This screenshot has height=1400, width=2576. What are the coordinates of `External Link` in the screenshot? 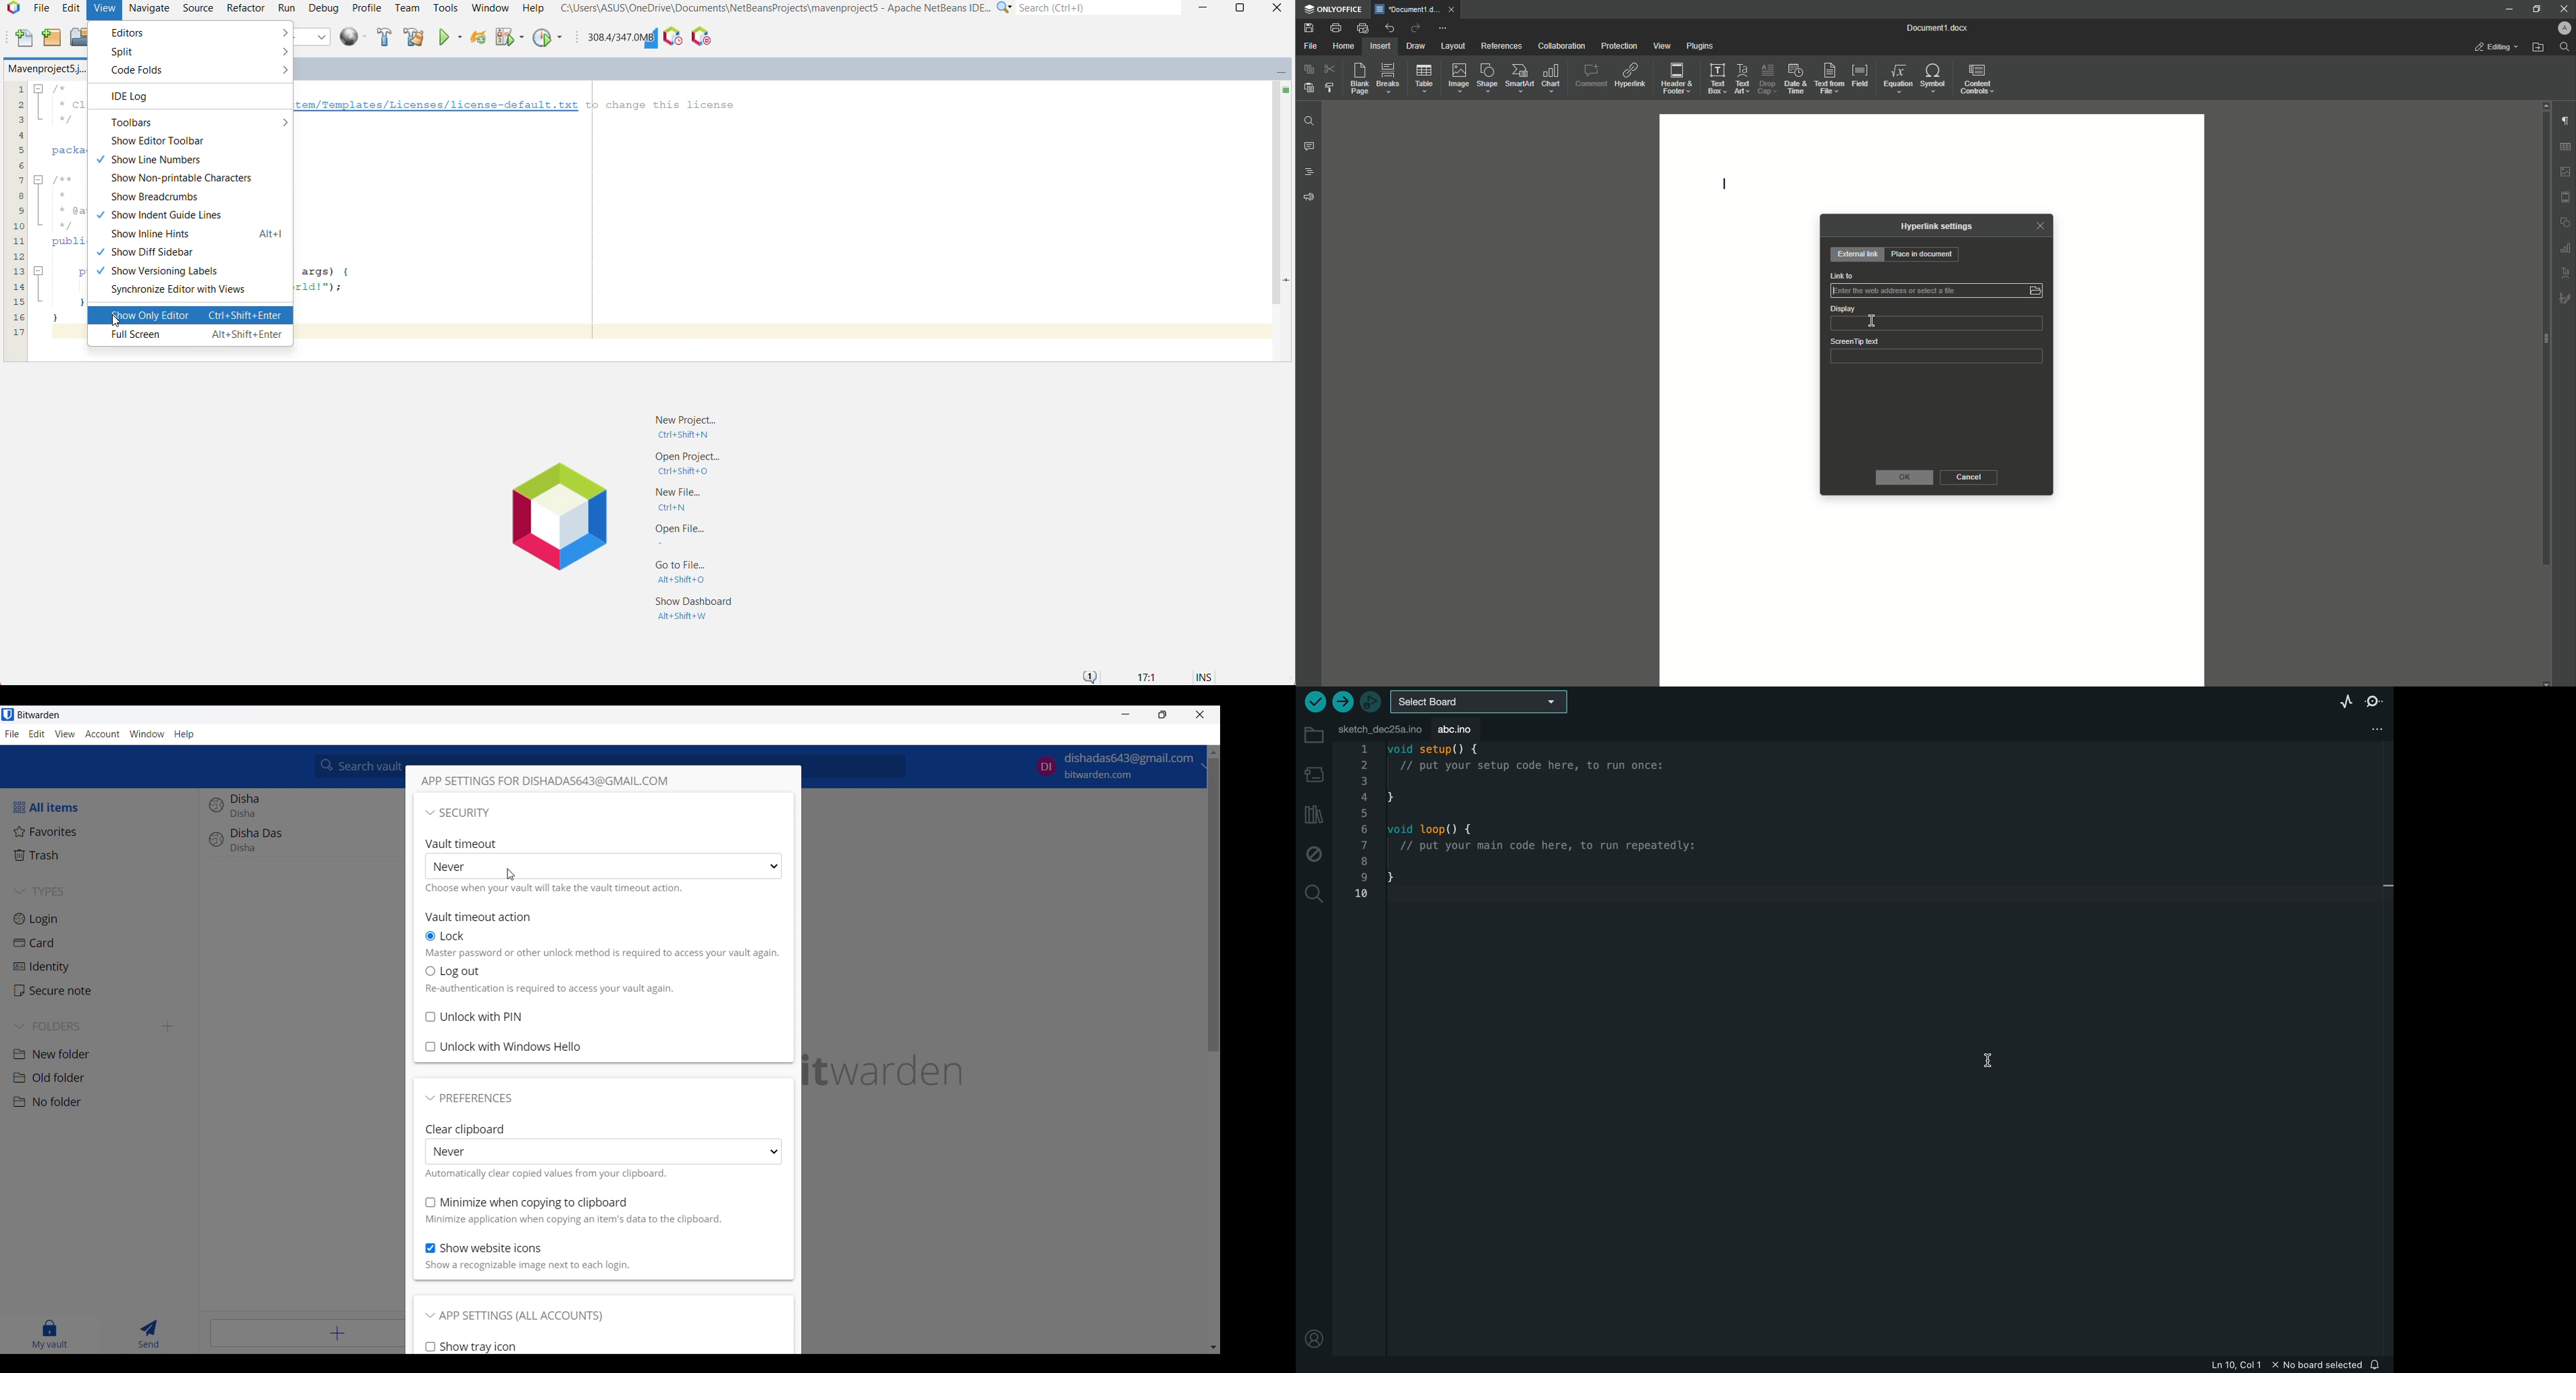 It's located at (1857, 254).